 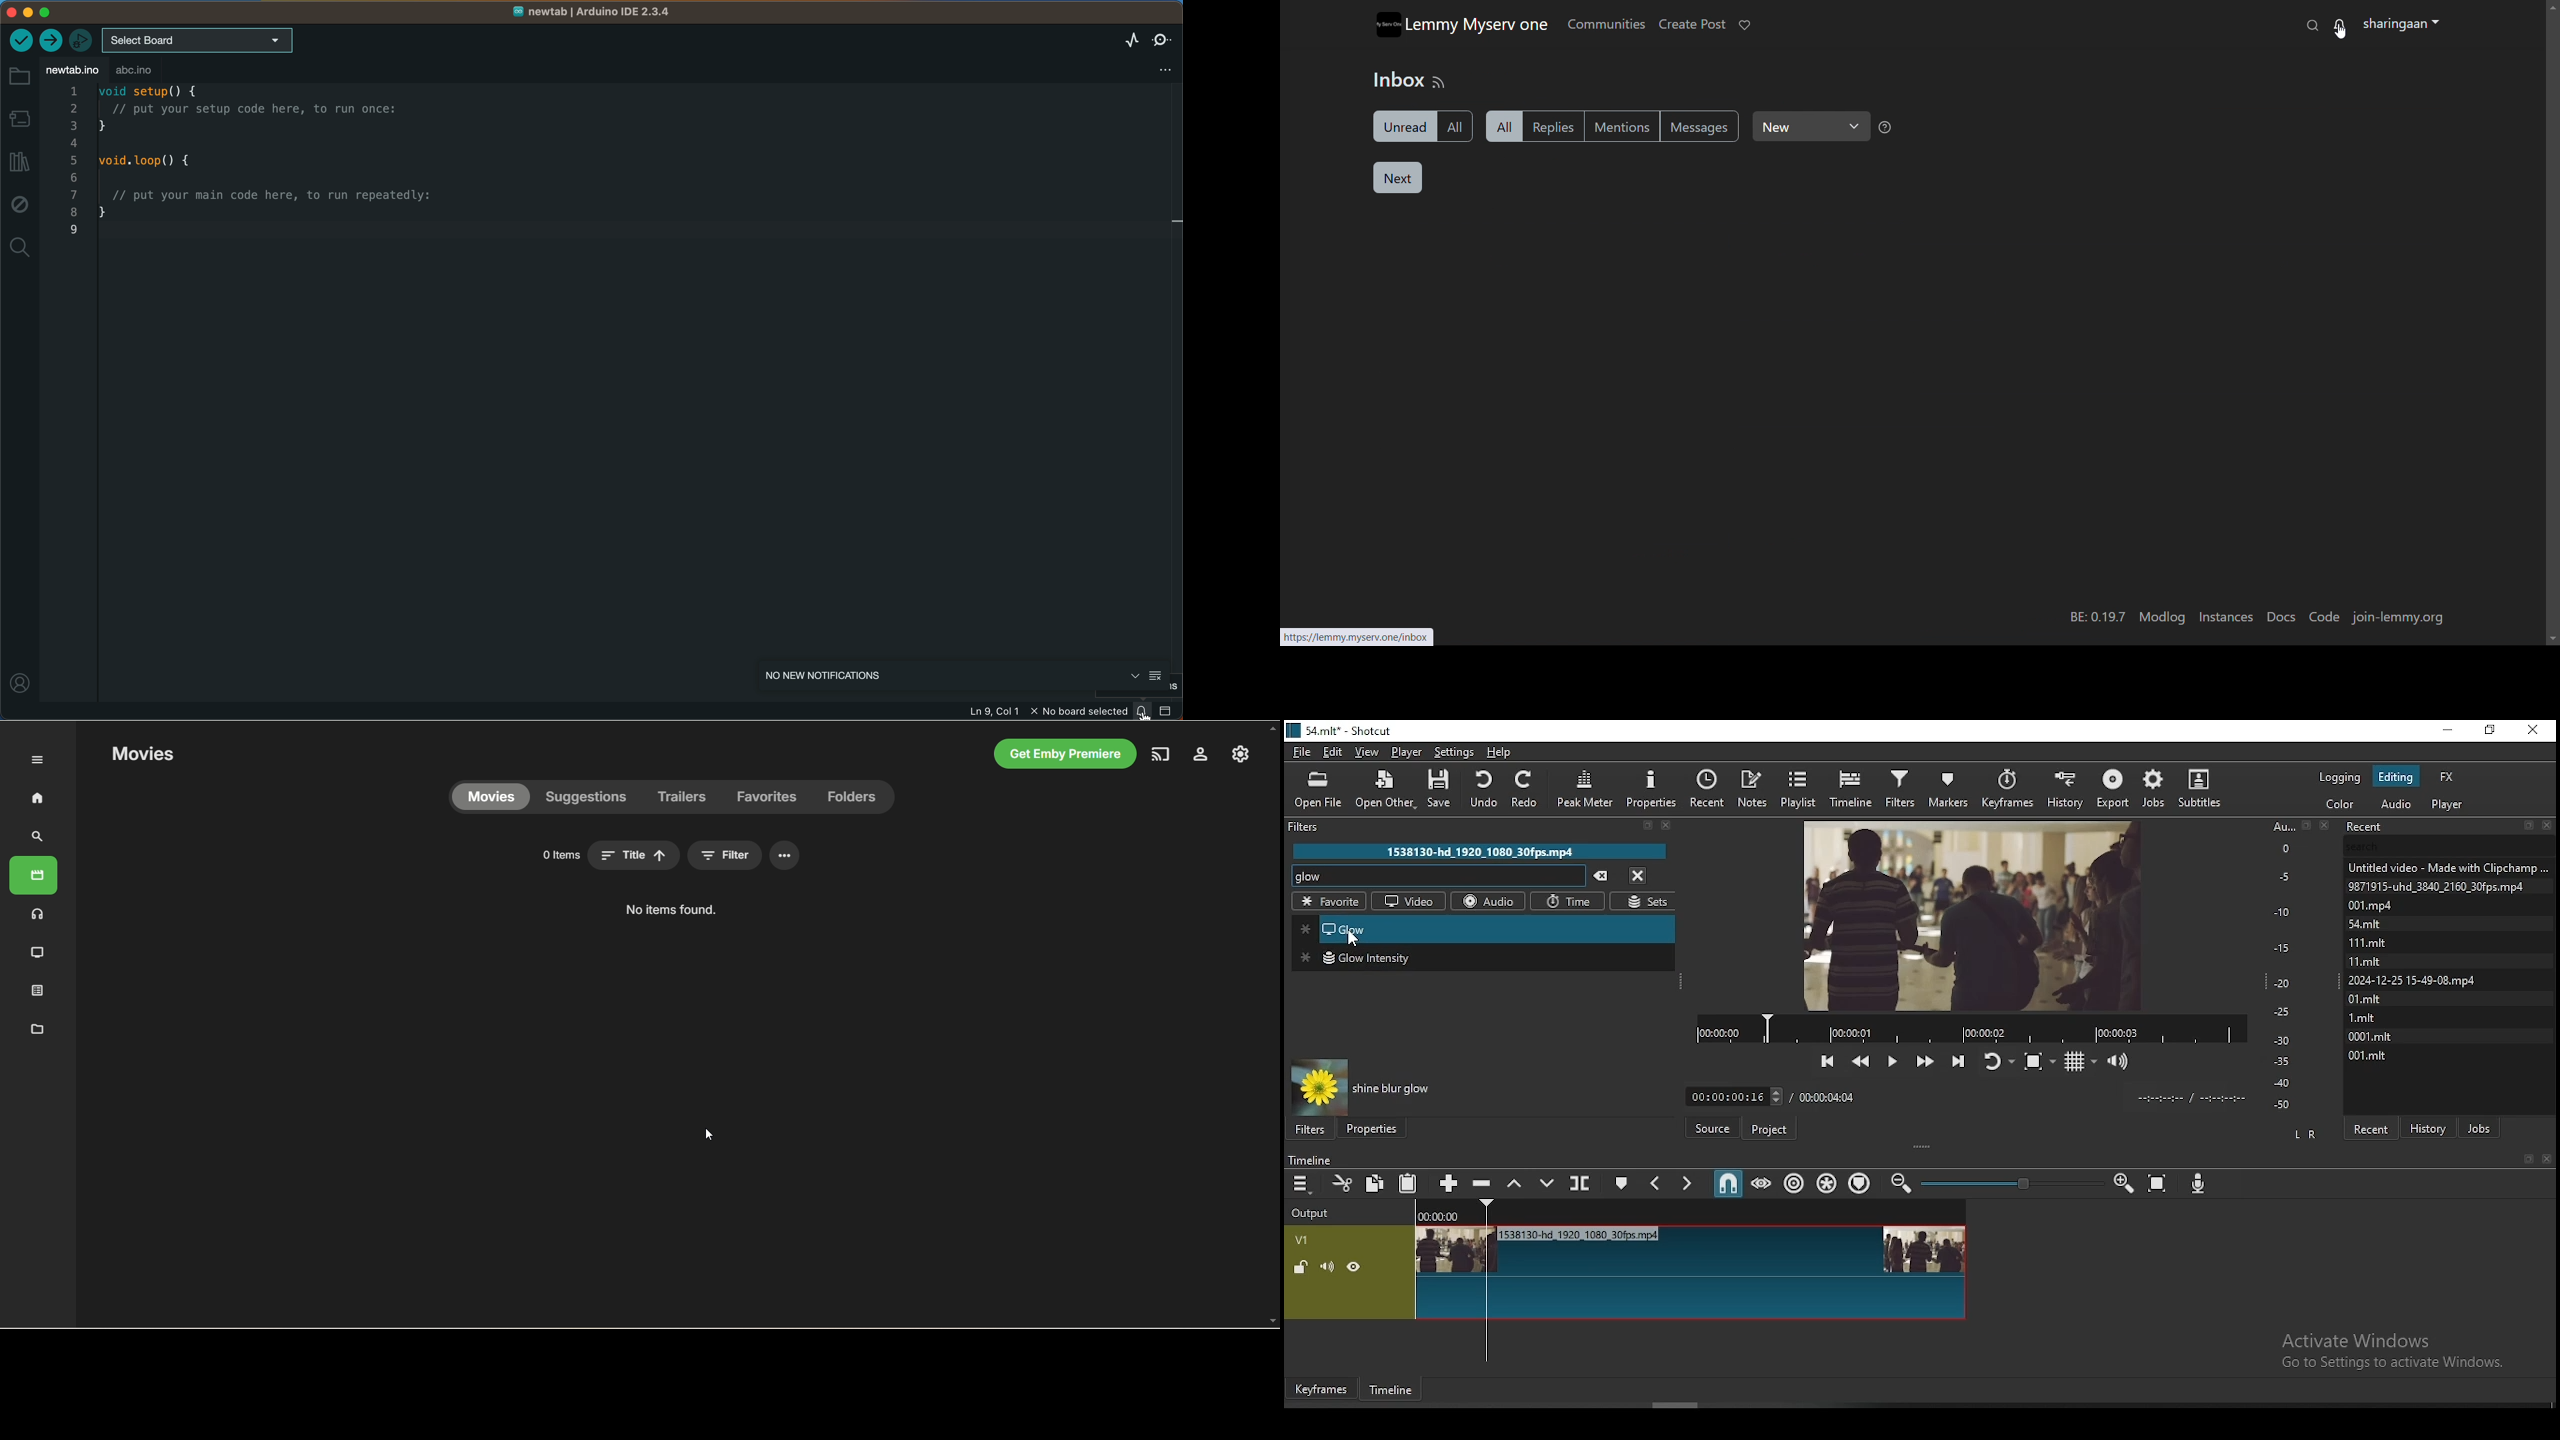 What do you see at coordinates (2123, 1184) in the screenshot?
I see `zoom timeline out` at bounding box center [2123, 1184].